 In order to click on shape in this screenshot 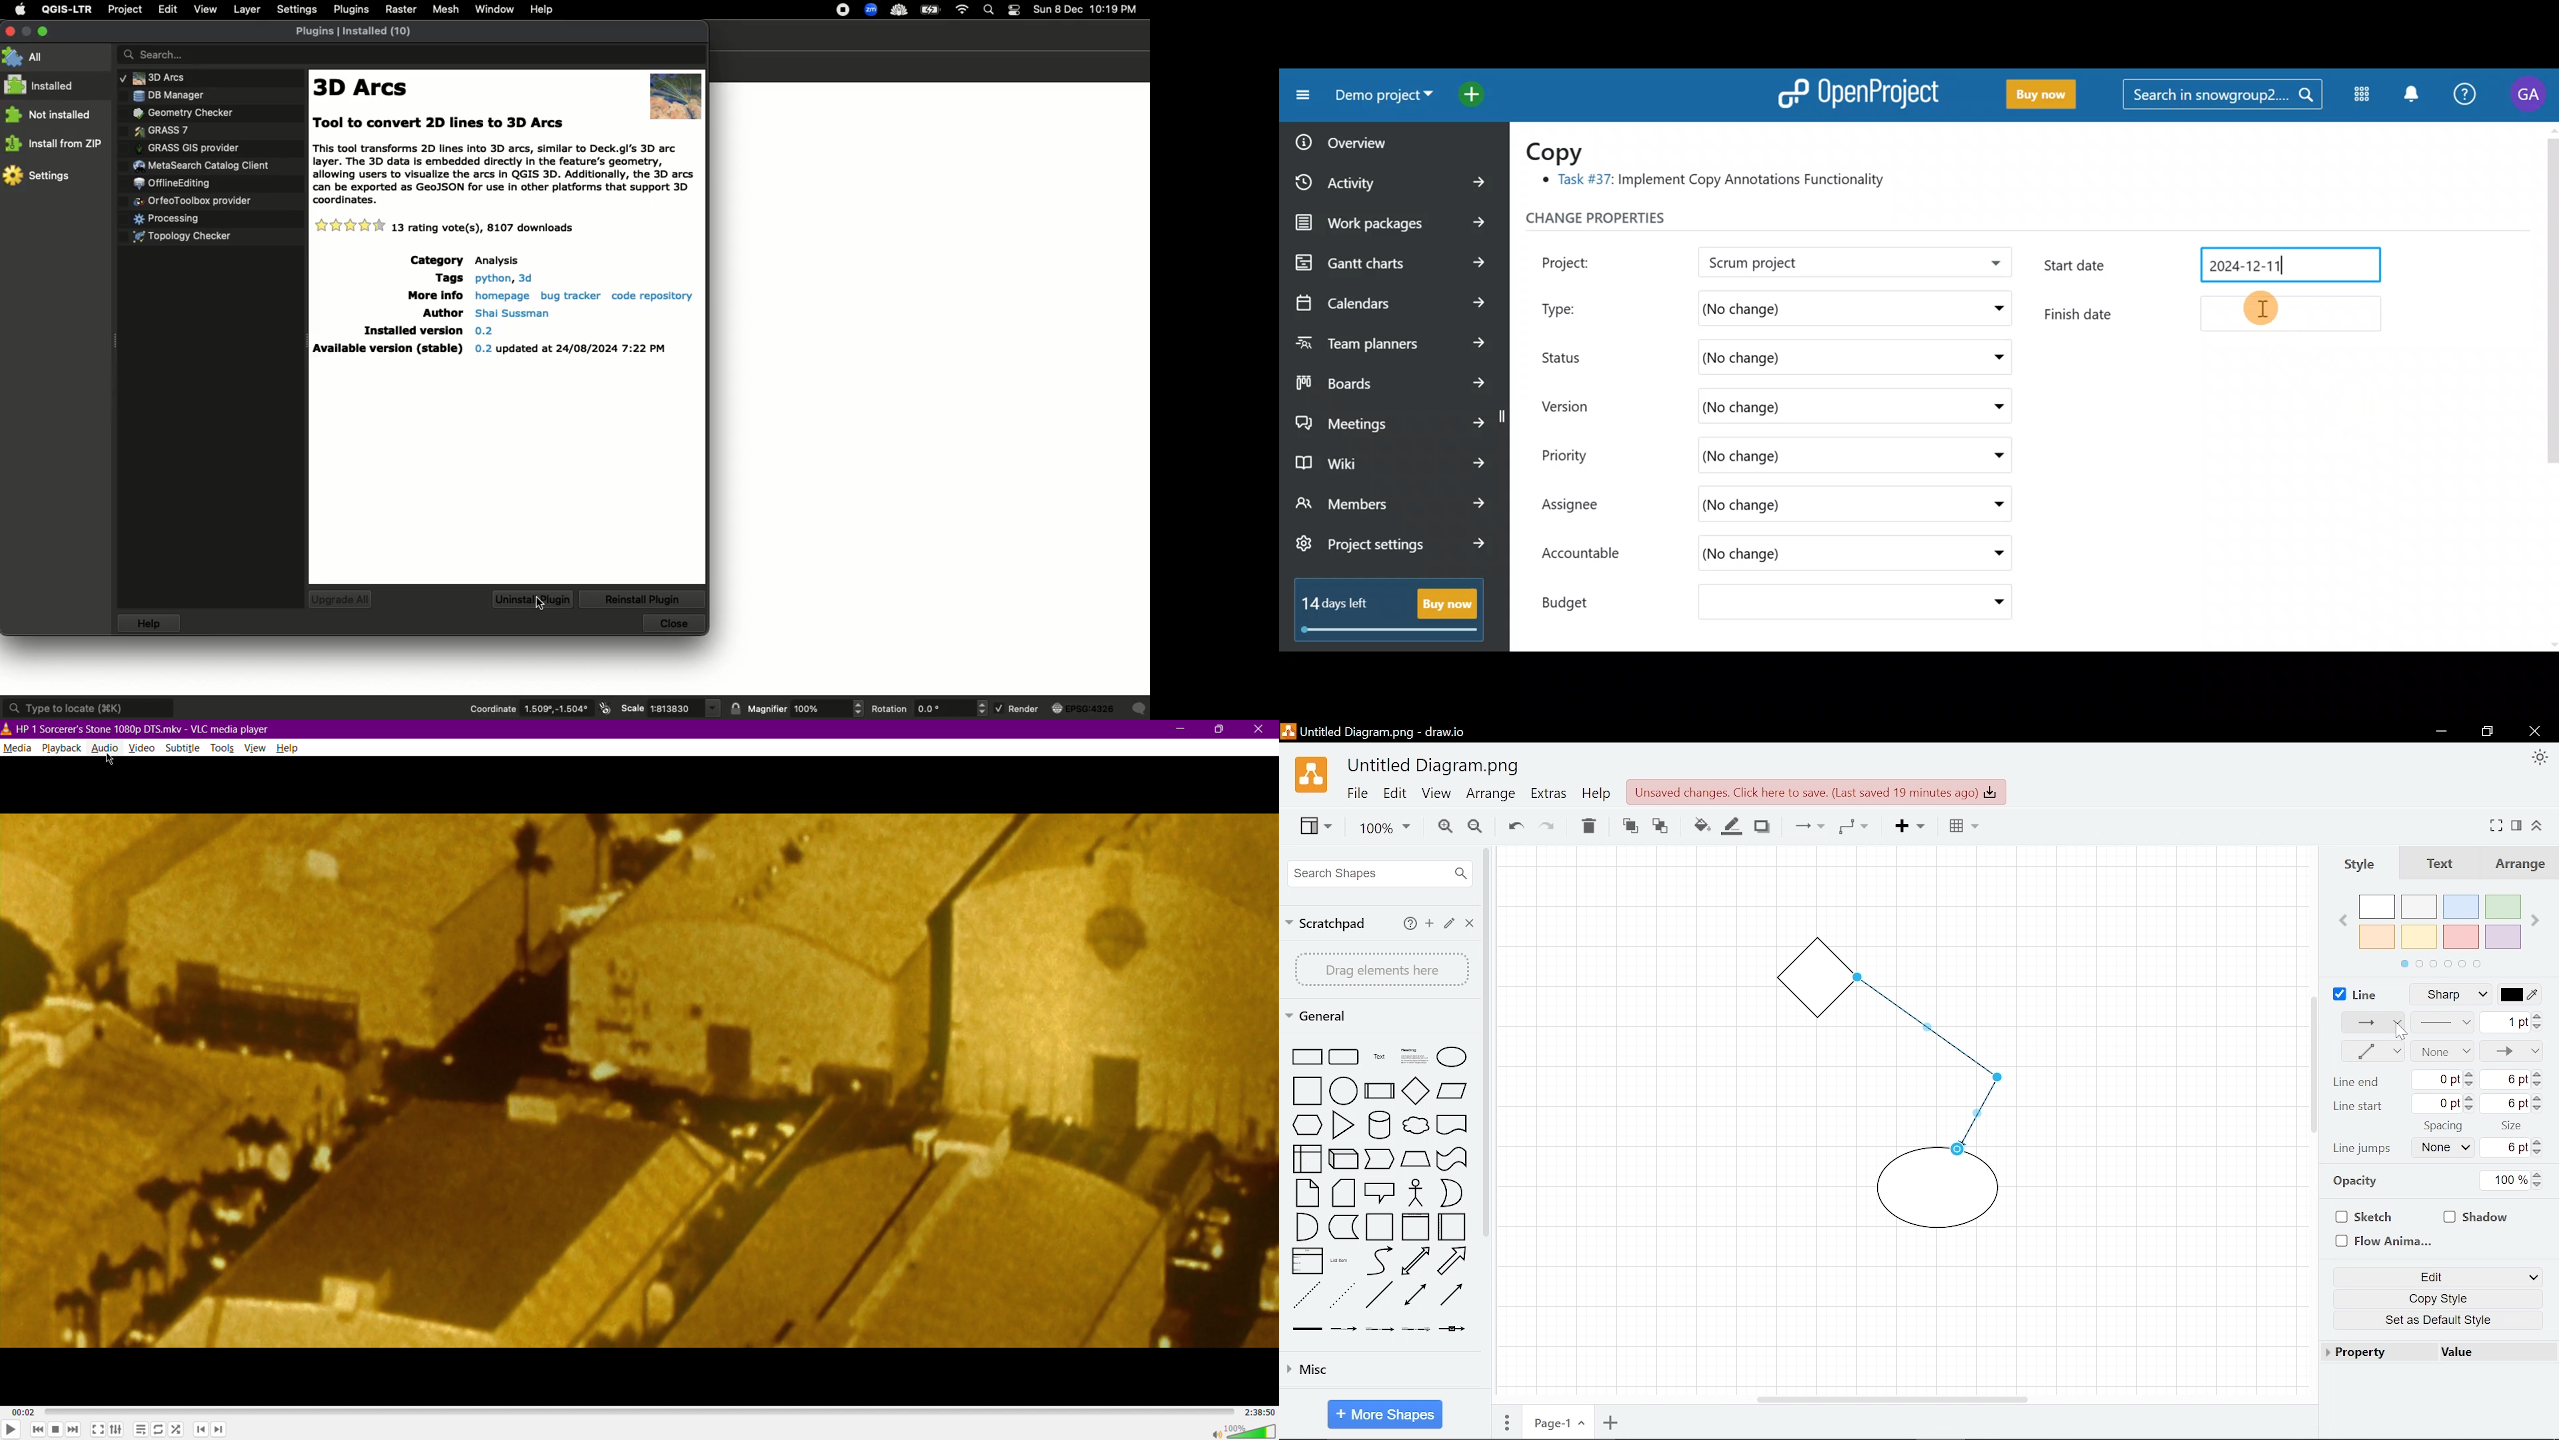, I will do `click(1381, 1091)`.